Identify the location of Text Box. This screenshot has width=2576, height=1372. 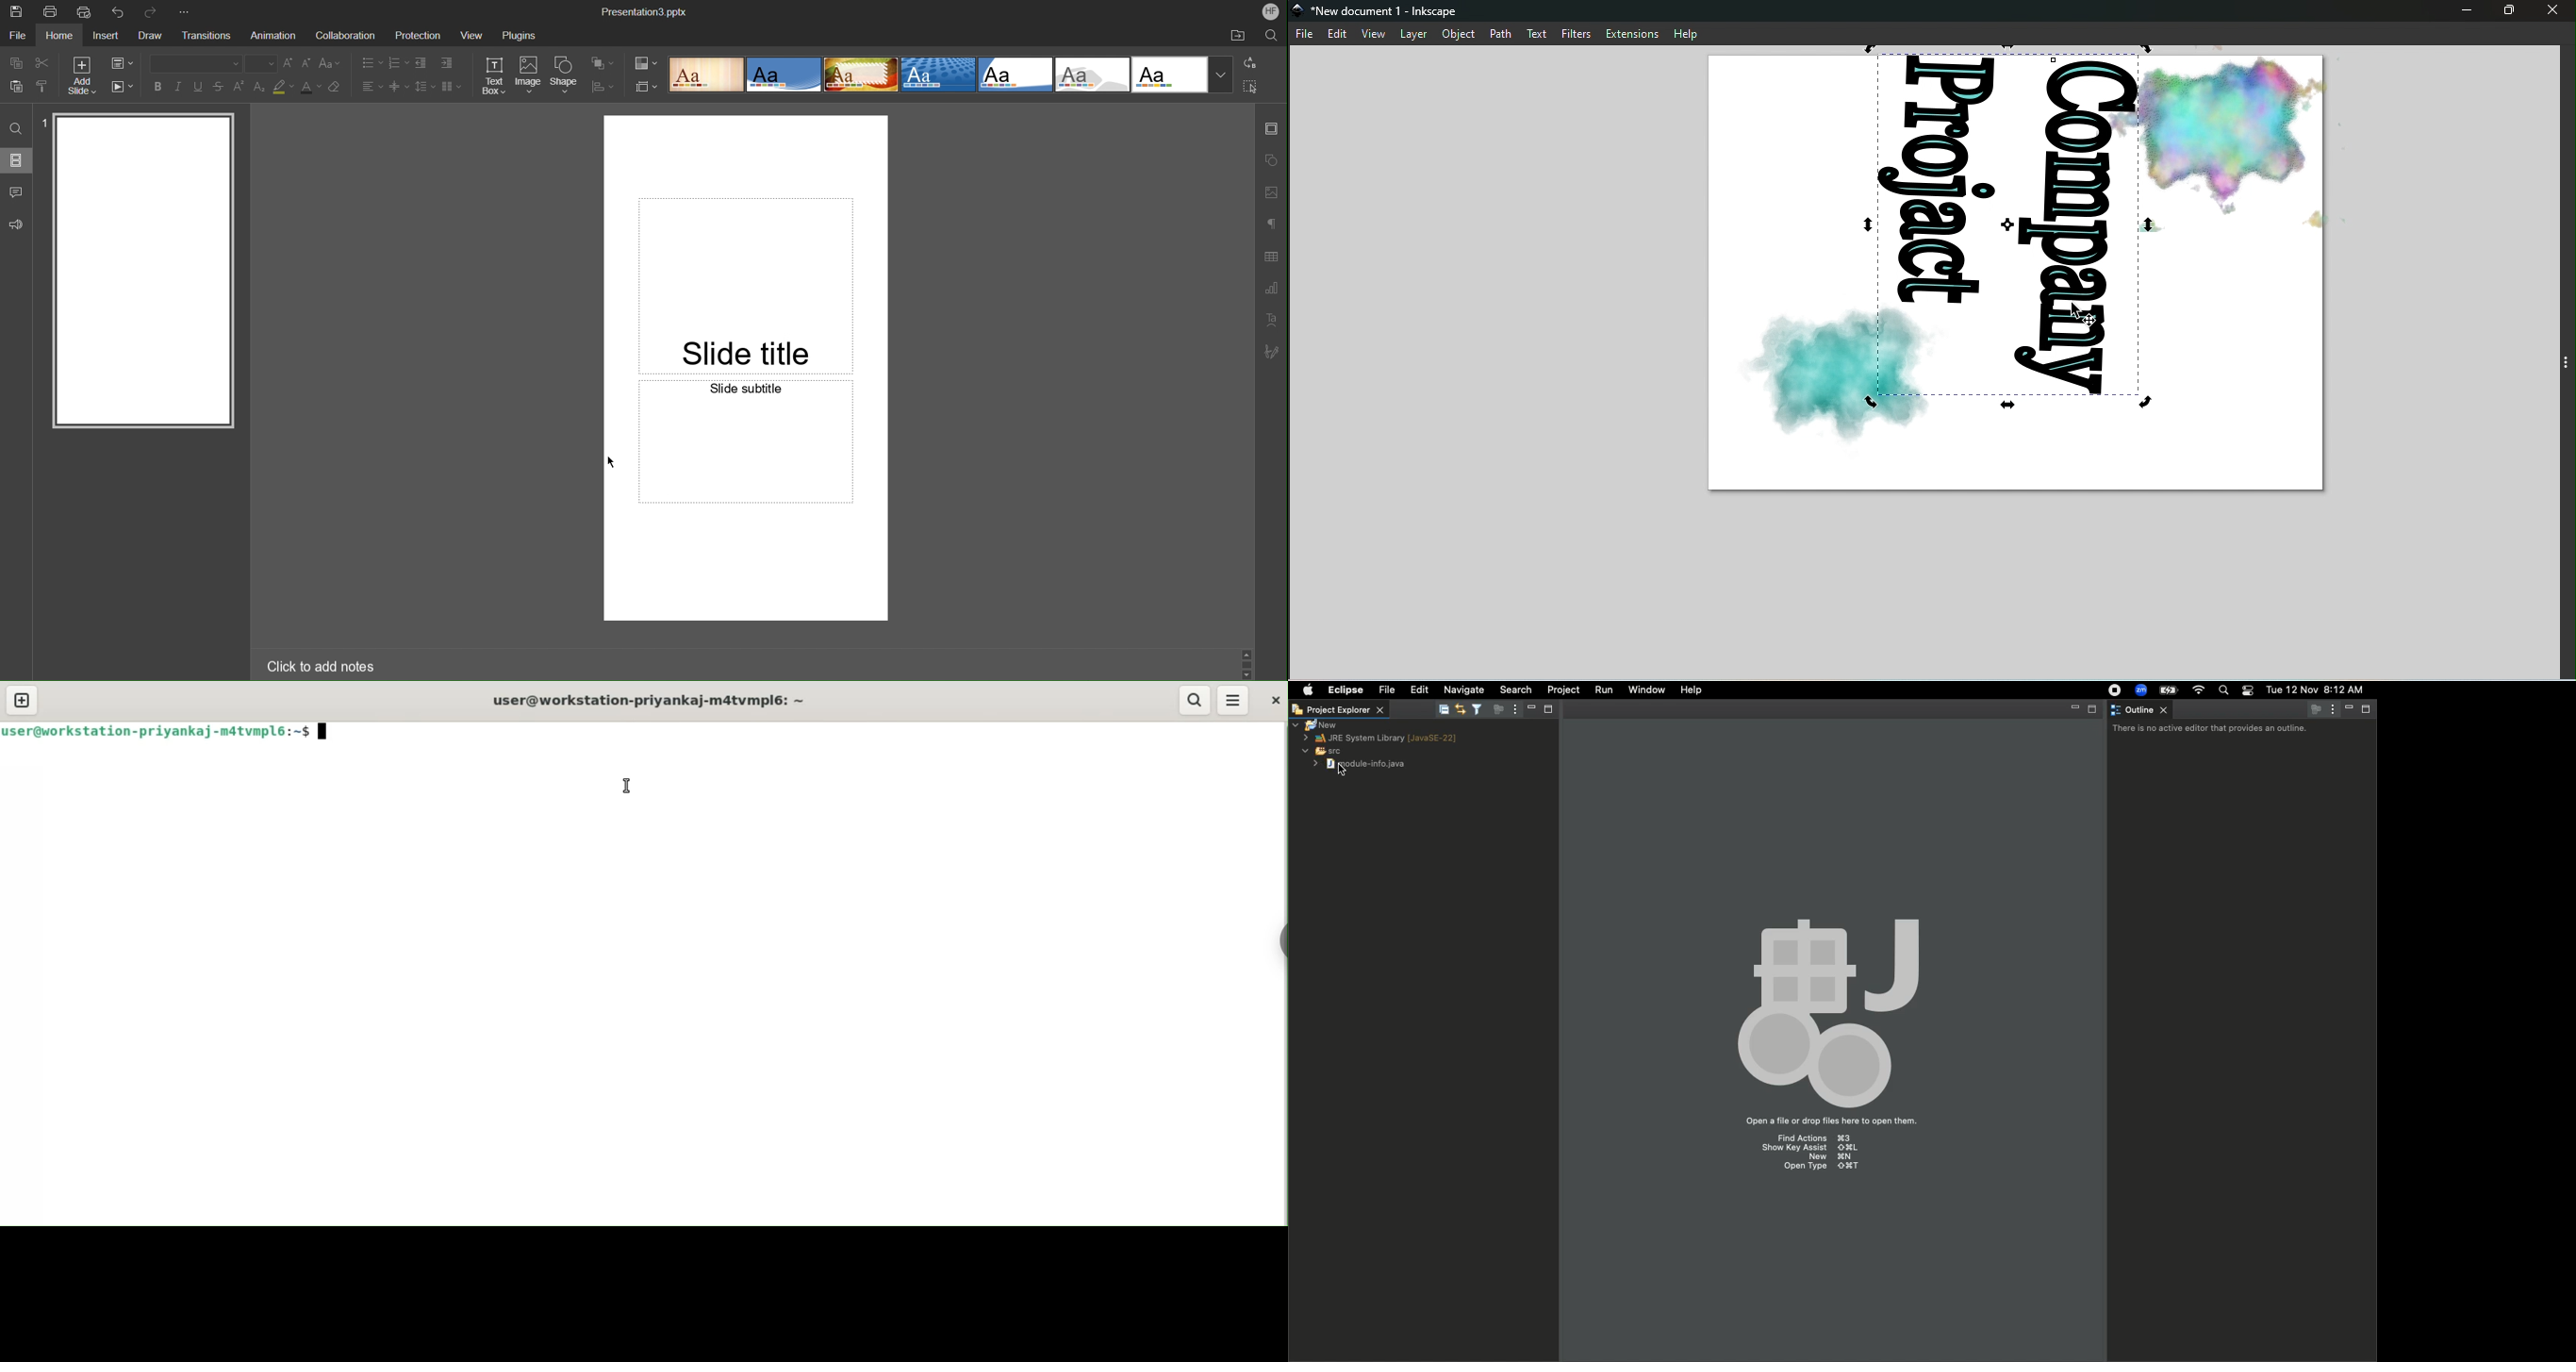
(494, 76).